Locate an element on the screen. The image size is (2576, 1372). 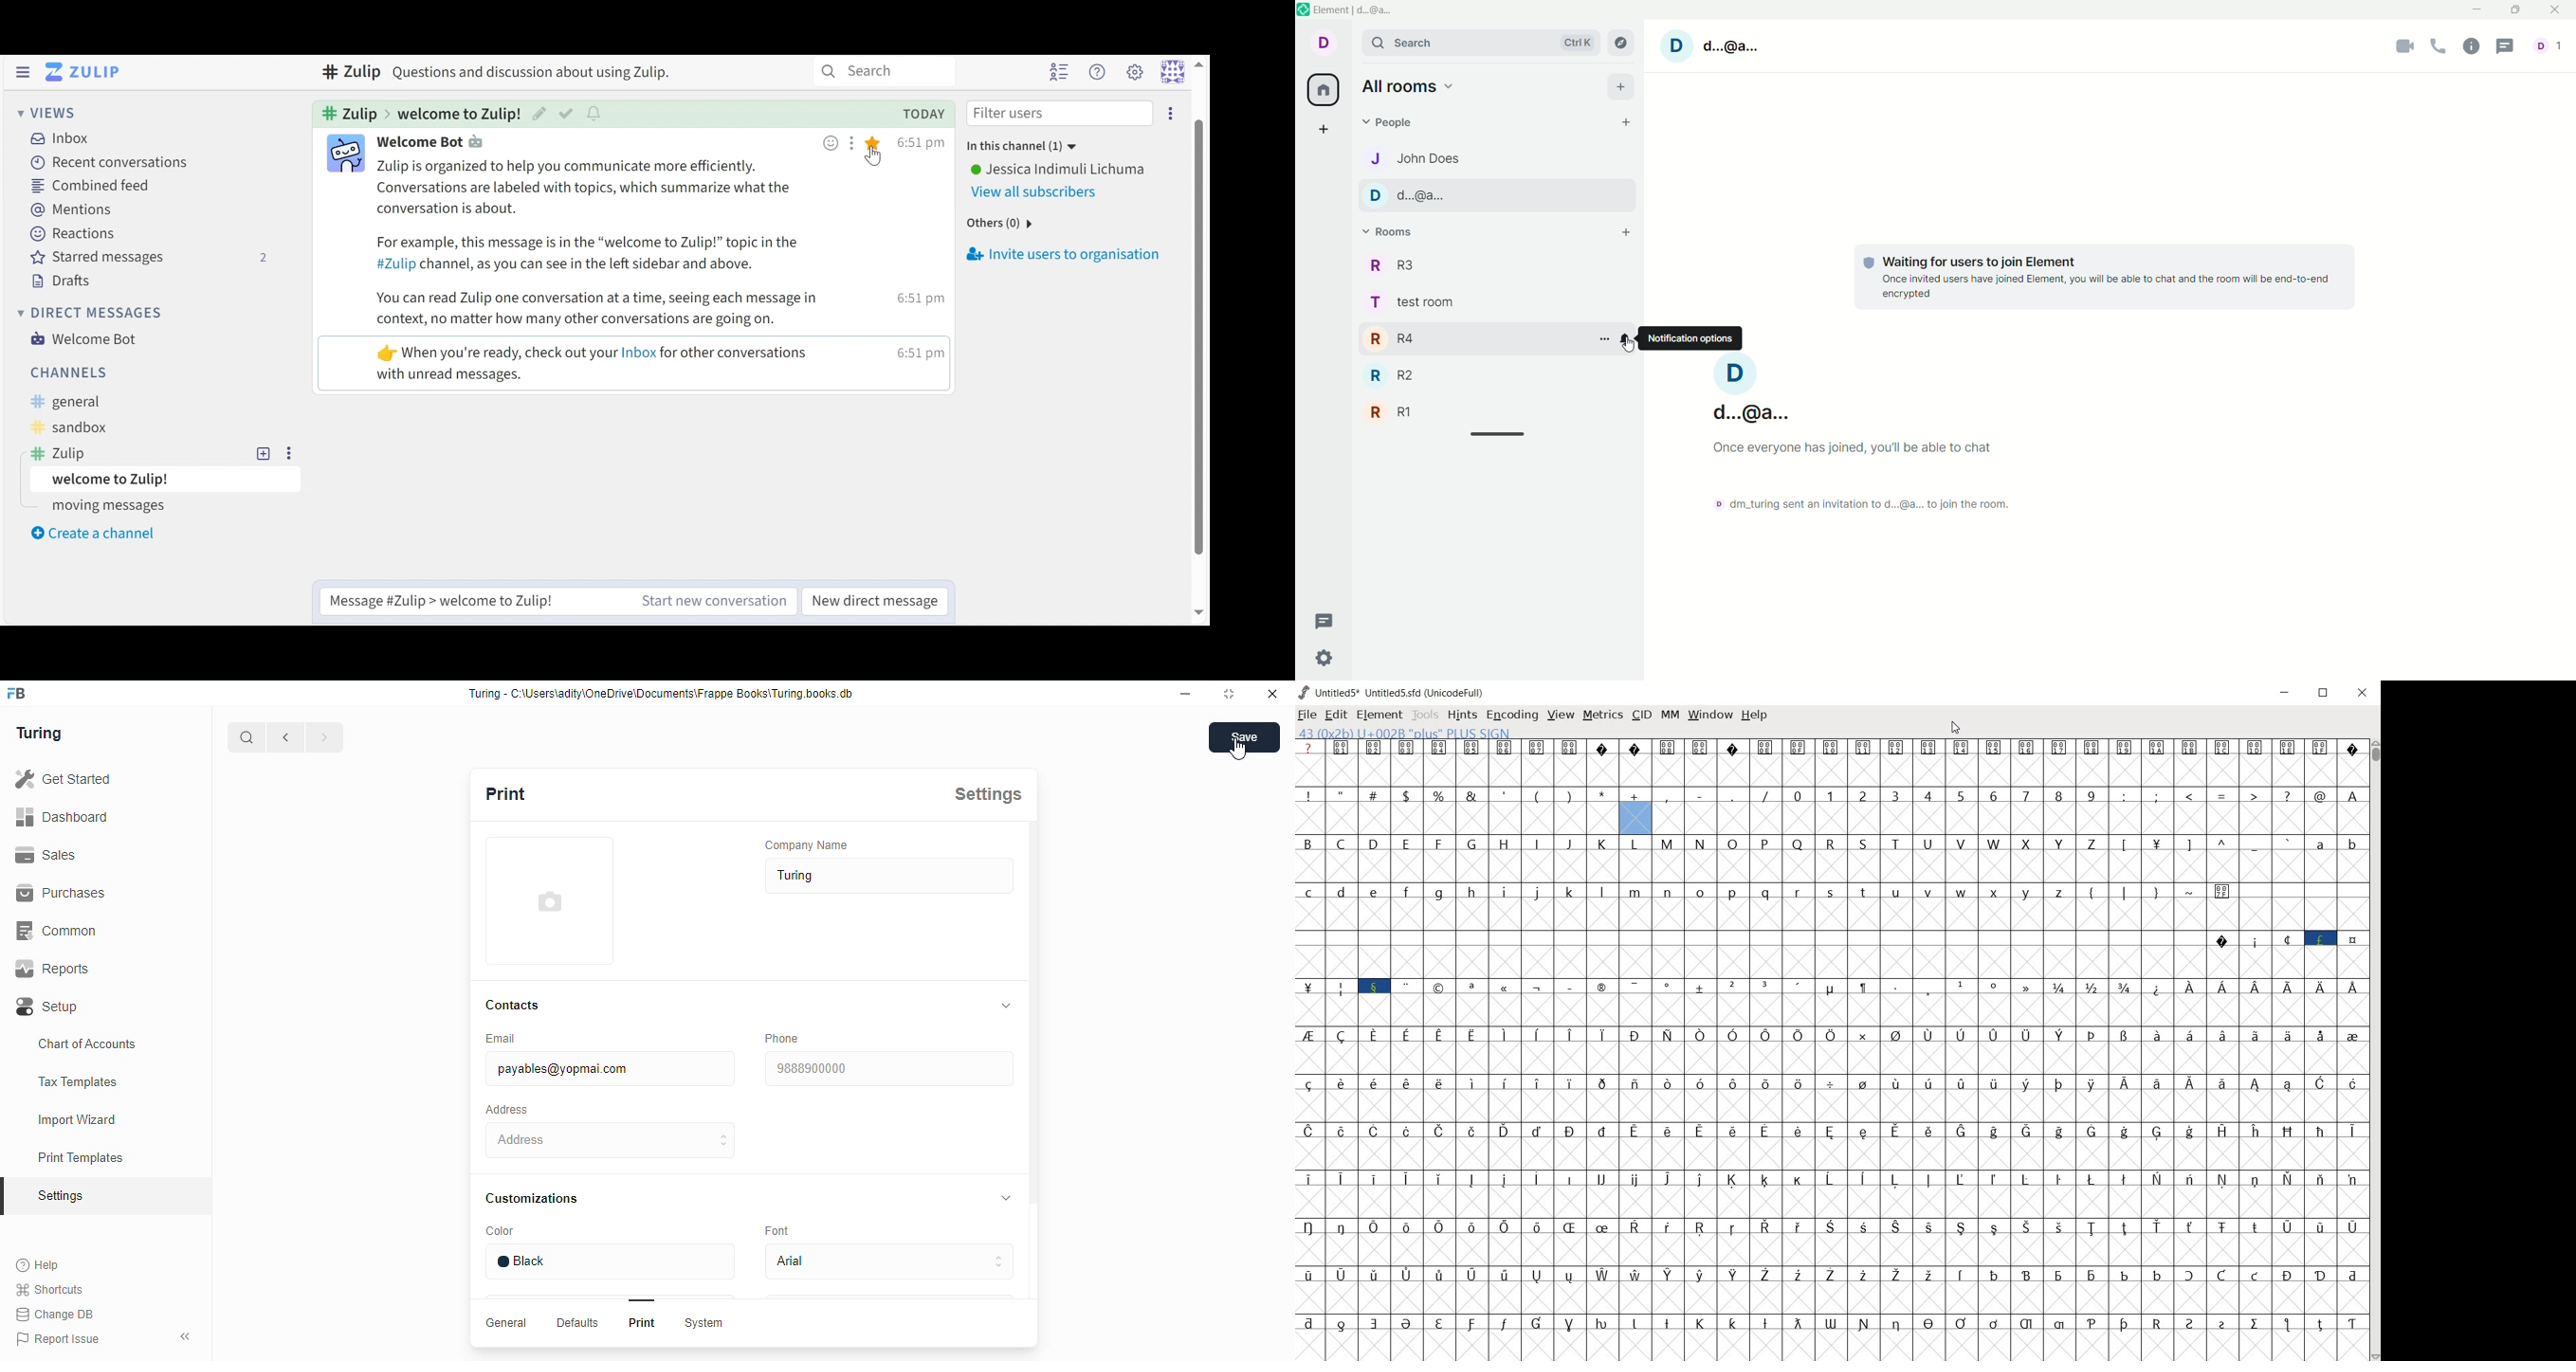
dm_turing sent an invitation to current account to join the room is located at coordinates (1860, 504).